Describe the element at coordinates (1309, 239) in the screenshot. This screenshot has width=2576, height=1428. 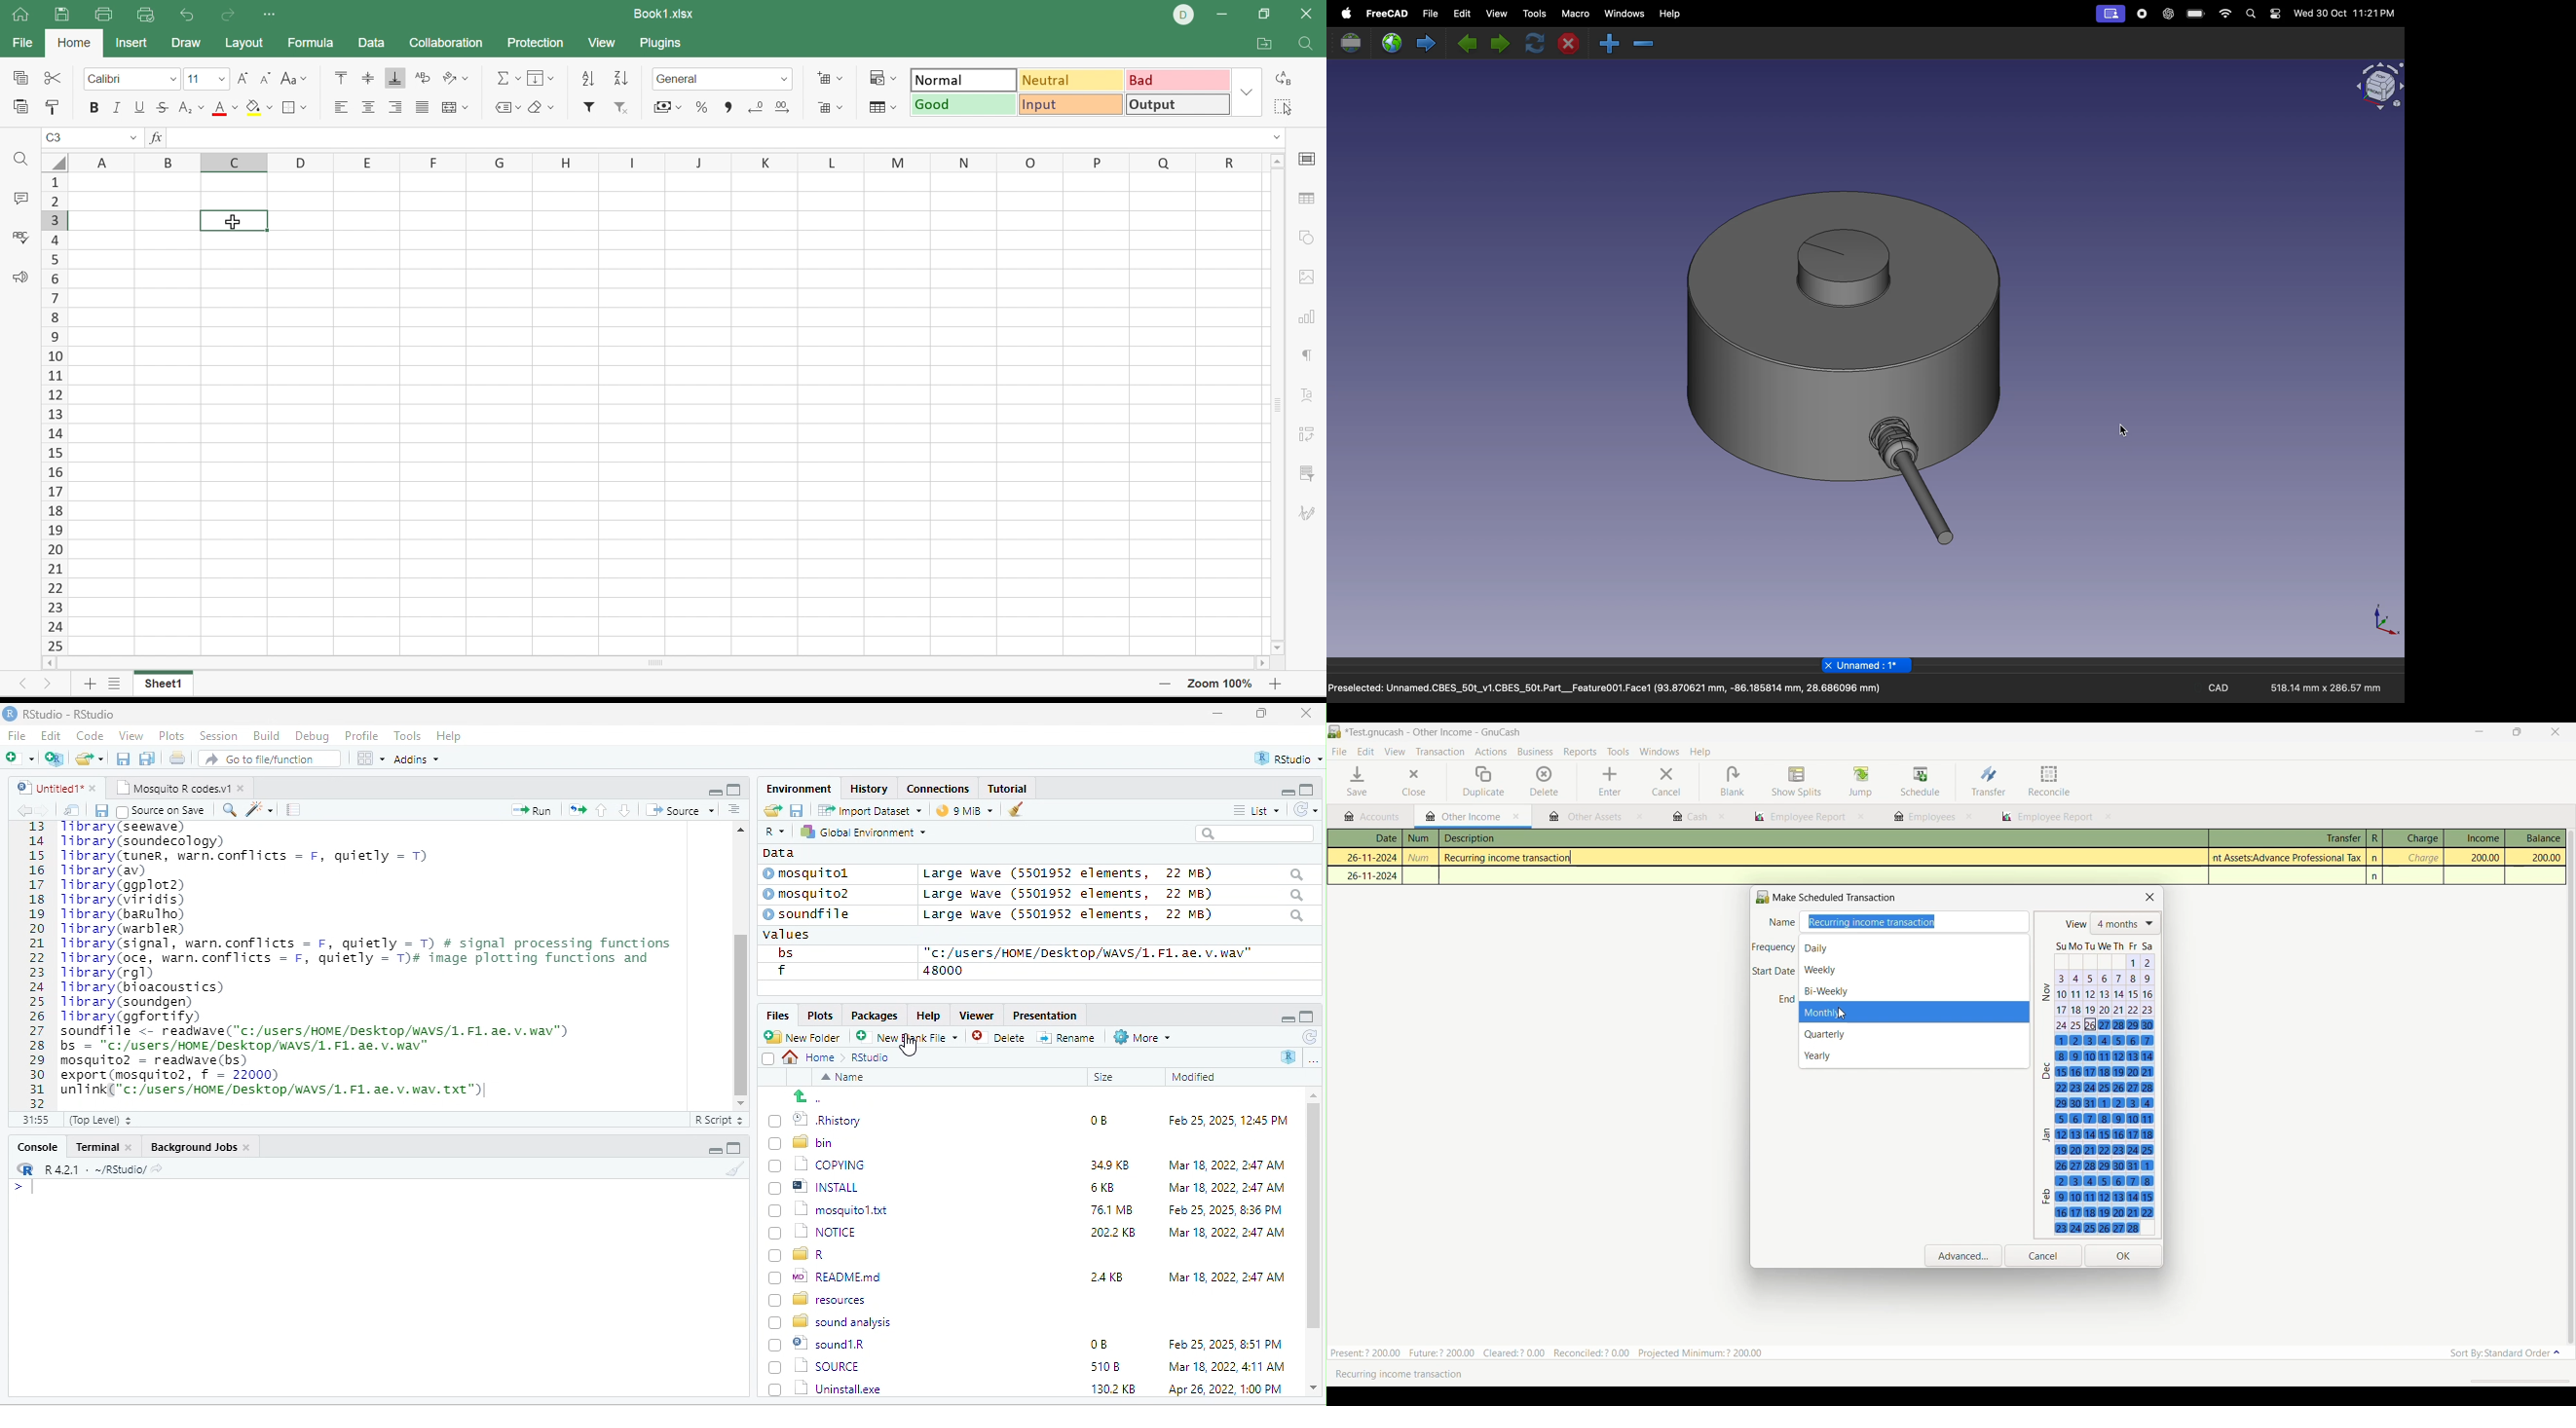
I see `shape settings` at that location.